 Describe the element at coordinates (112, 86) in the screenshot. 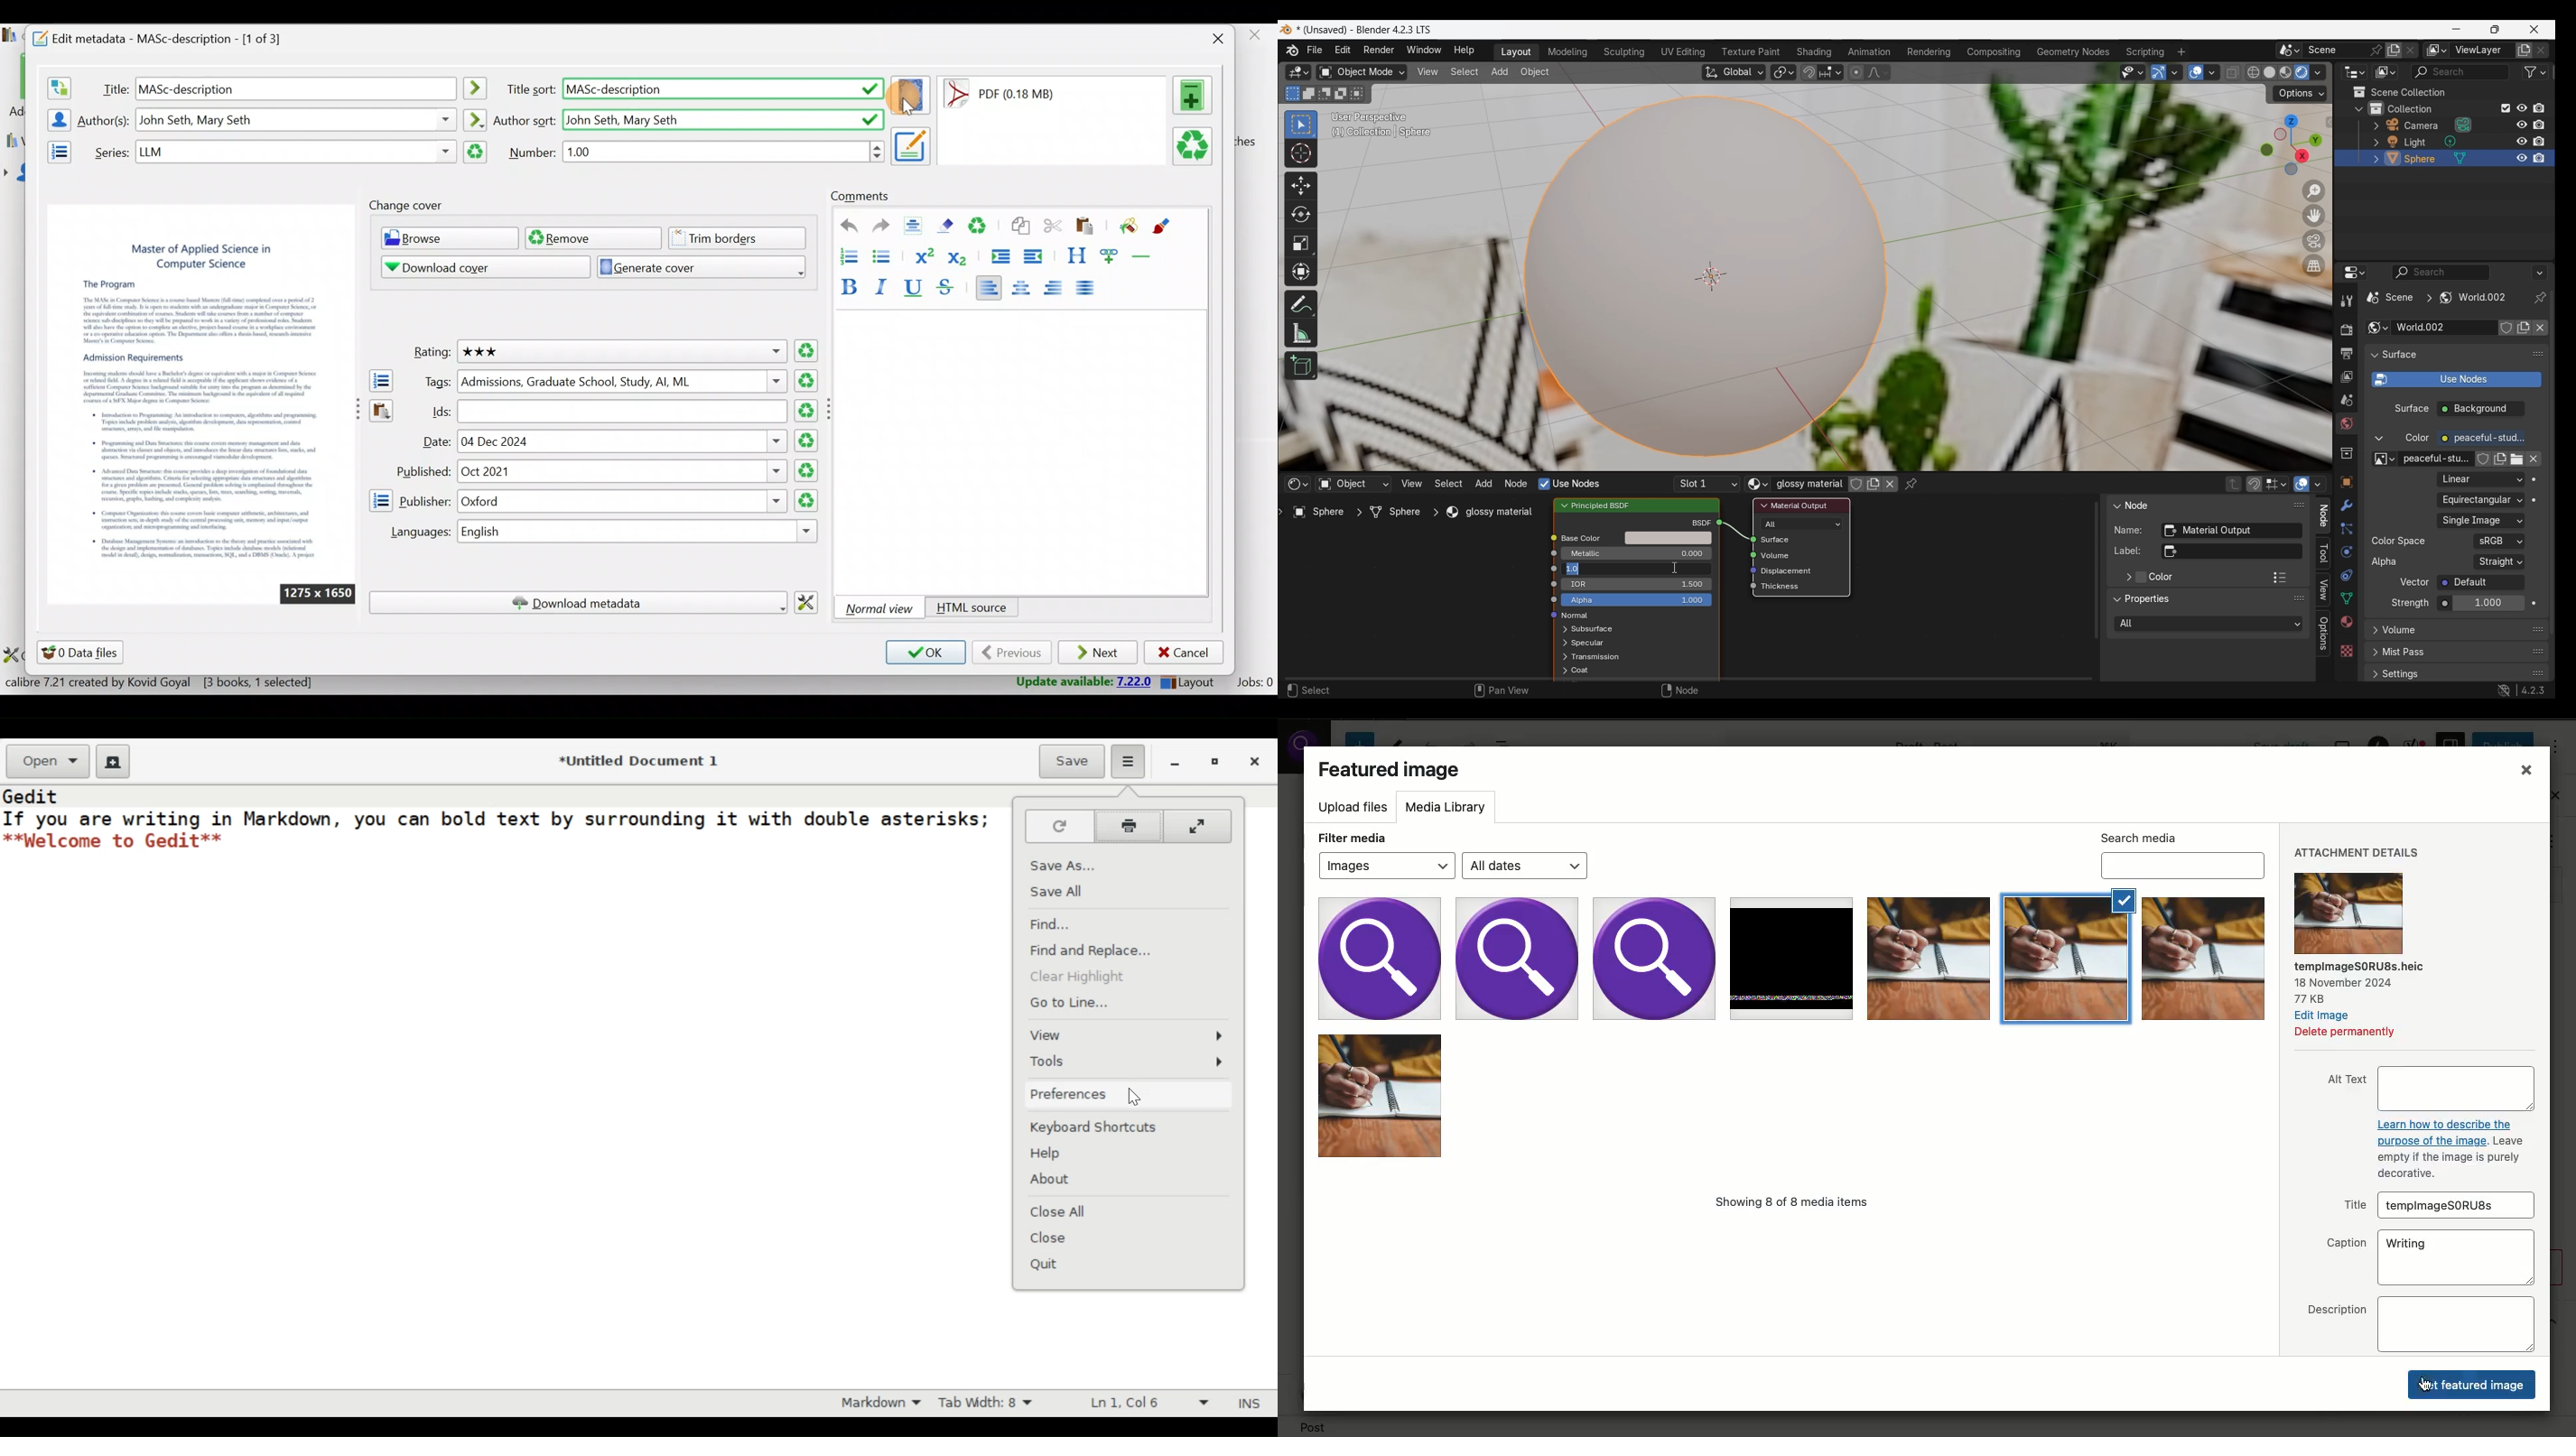

I see `Title` at that location.